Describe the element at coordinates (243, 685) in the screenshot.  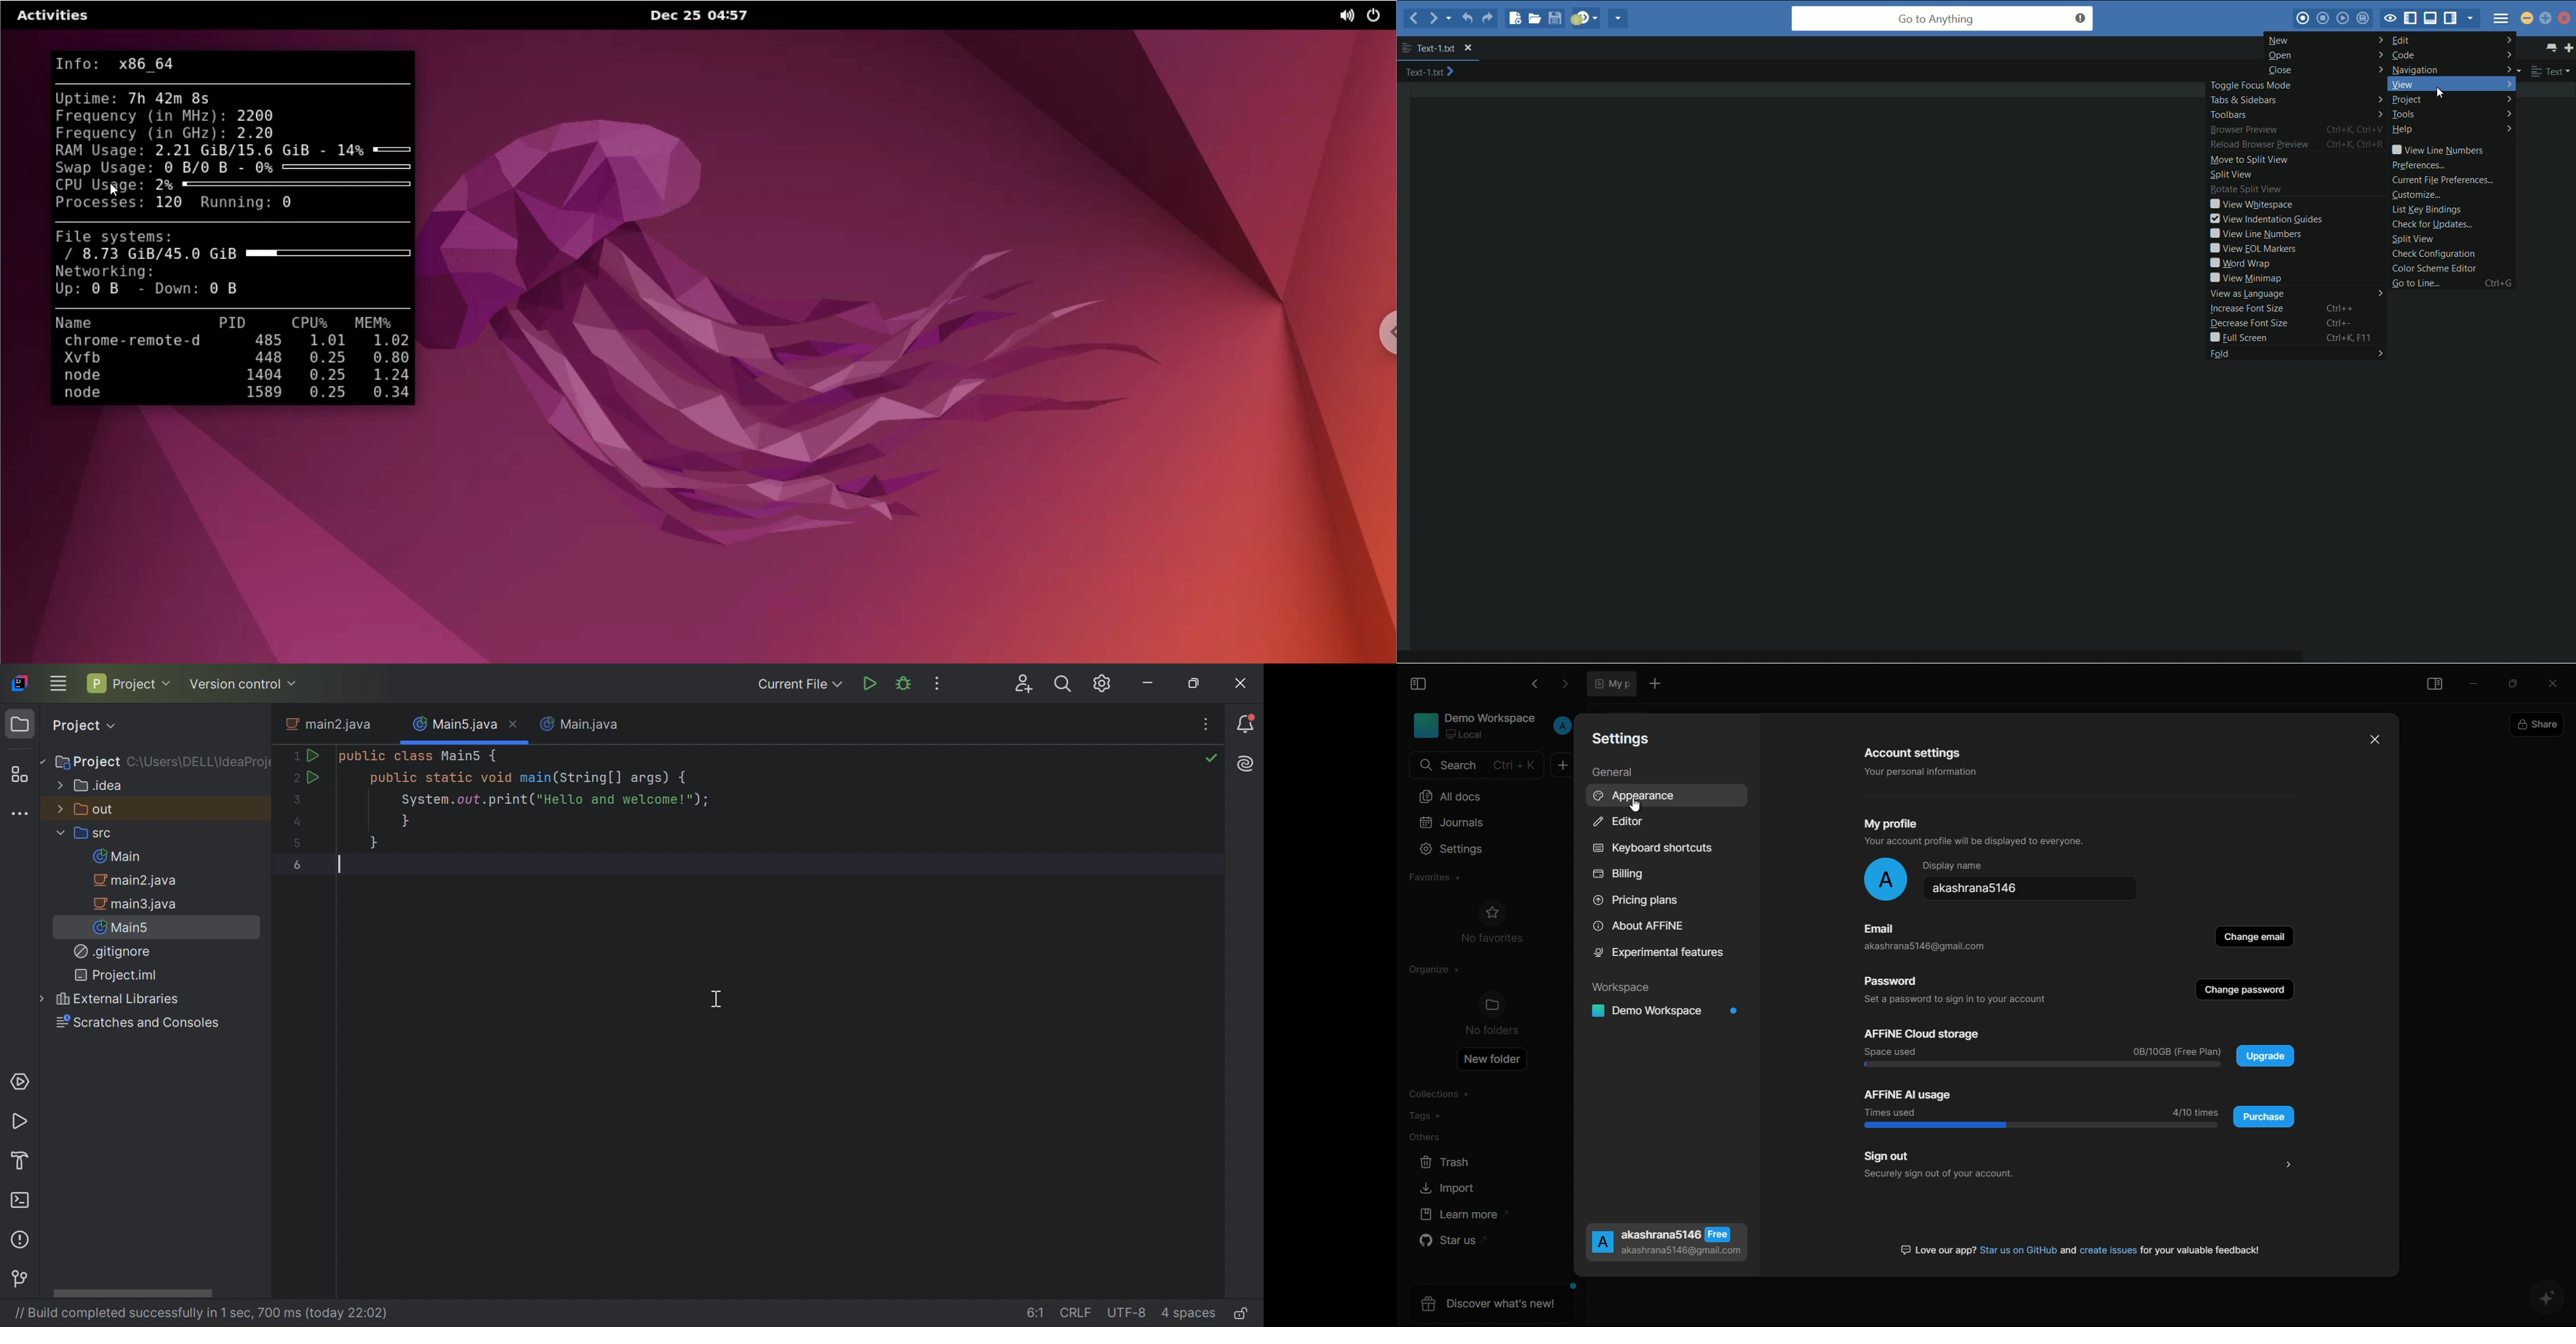
I see `Version control` at that location.